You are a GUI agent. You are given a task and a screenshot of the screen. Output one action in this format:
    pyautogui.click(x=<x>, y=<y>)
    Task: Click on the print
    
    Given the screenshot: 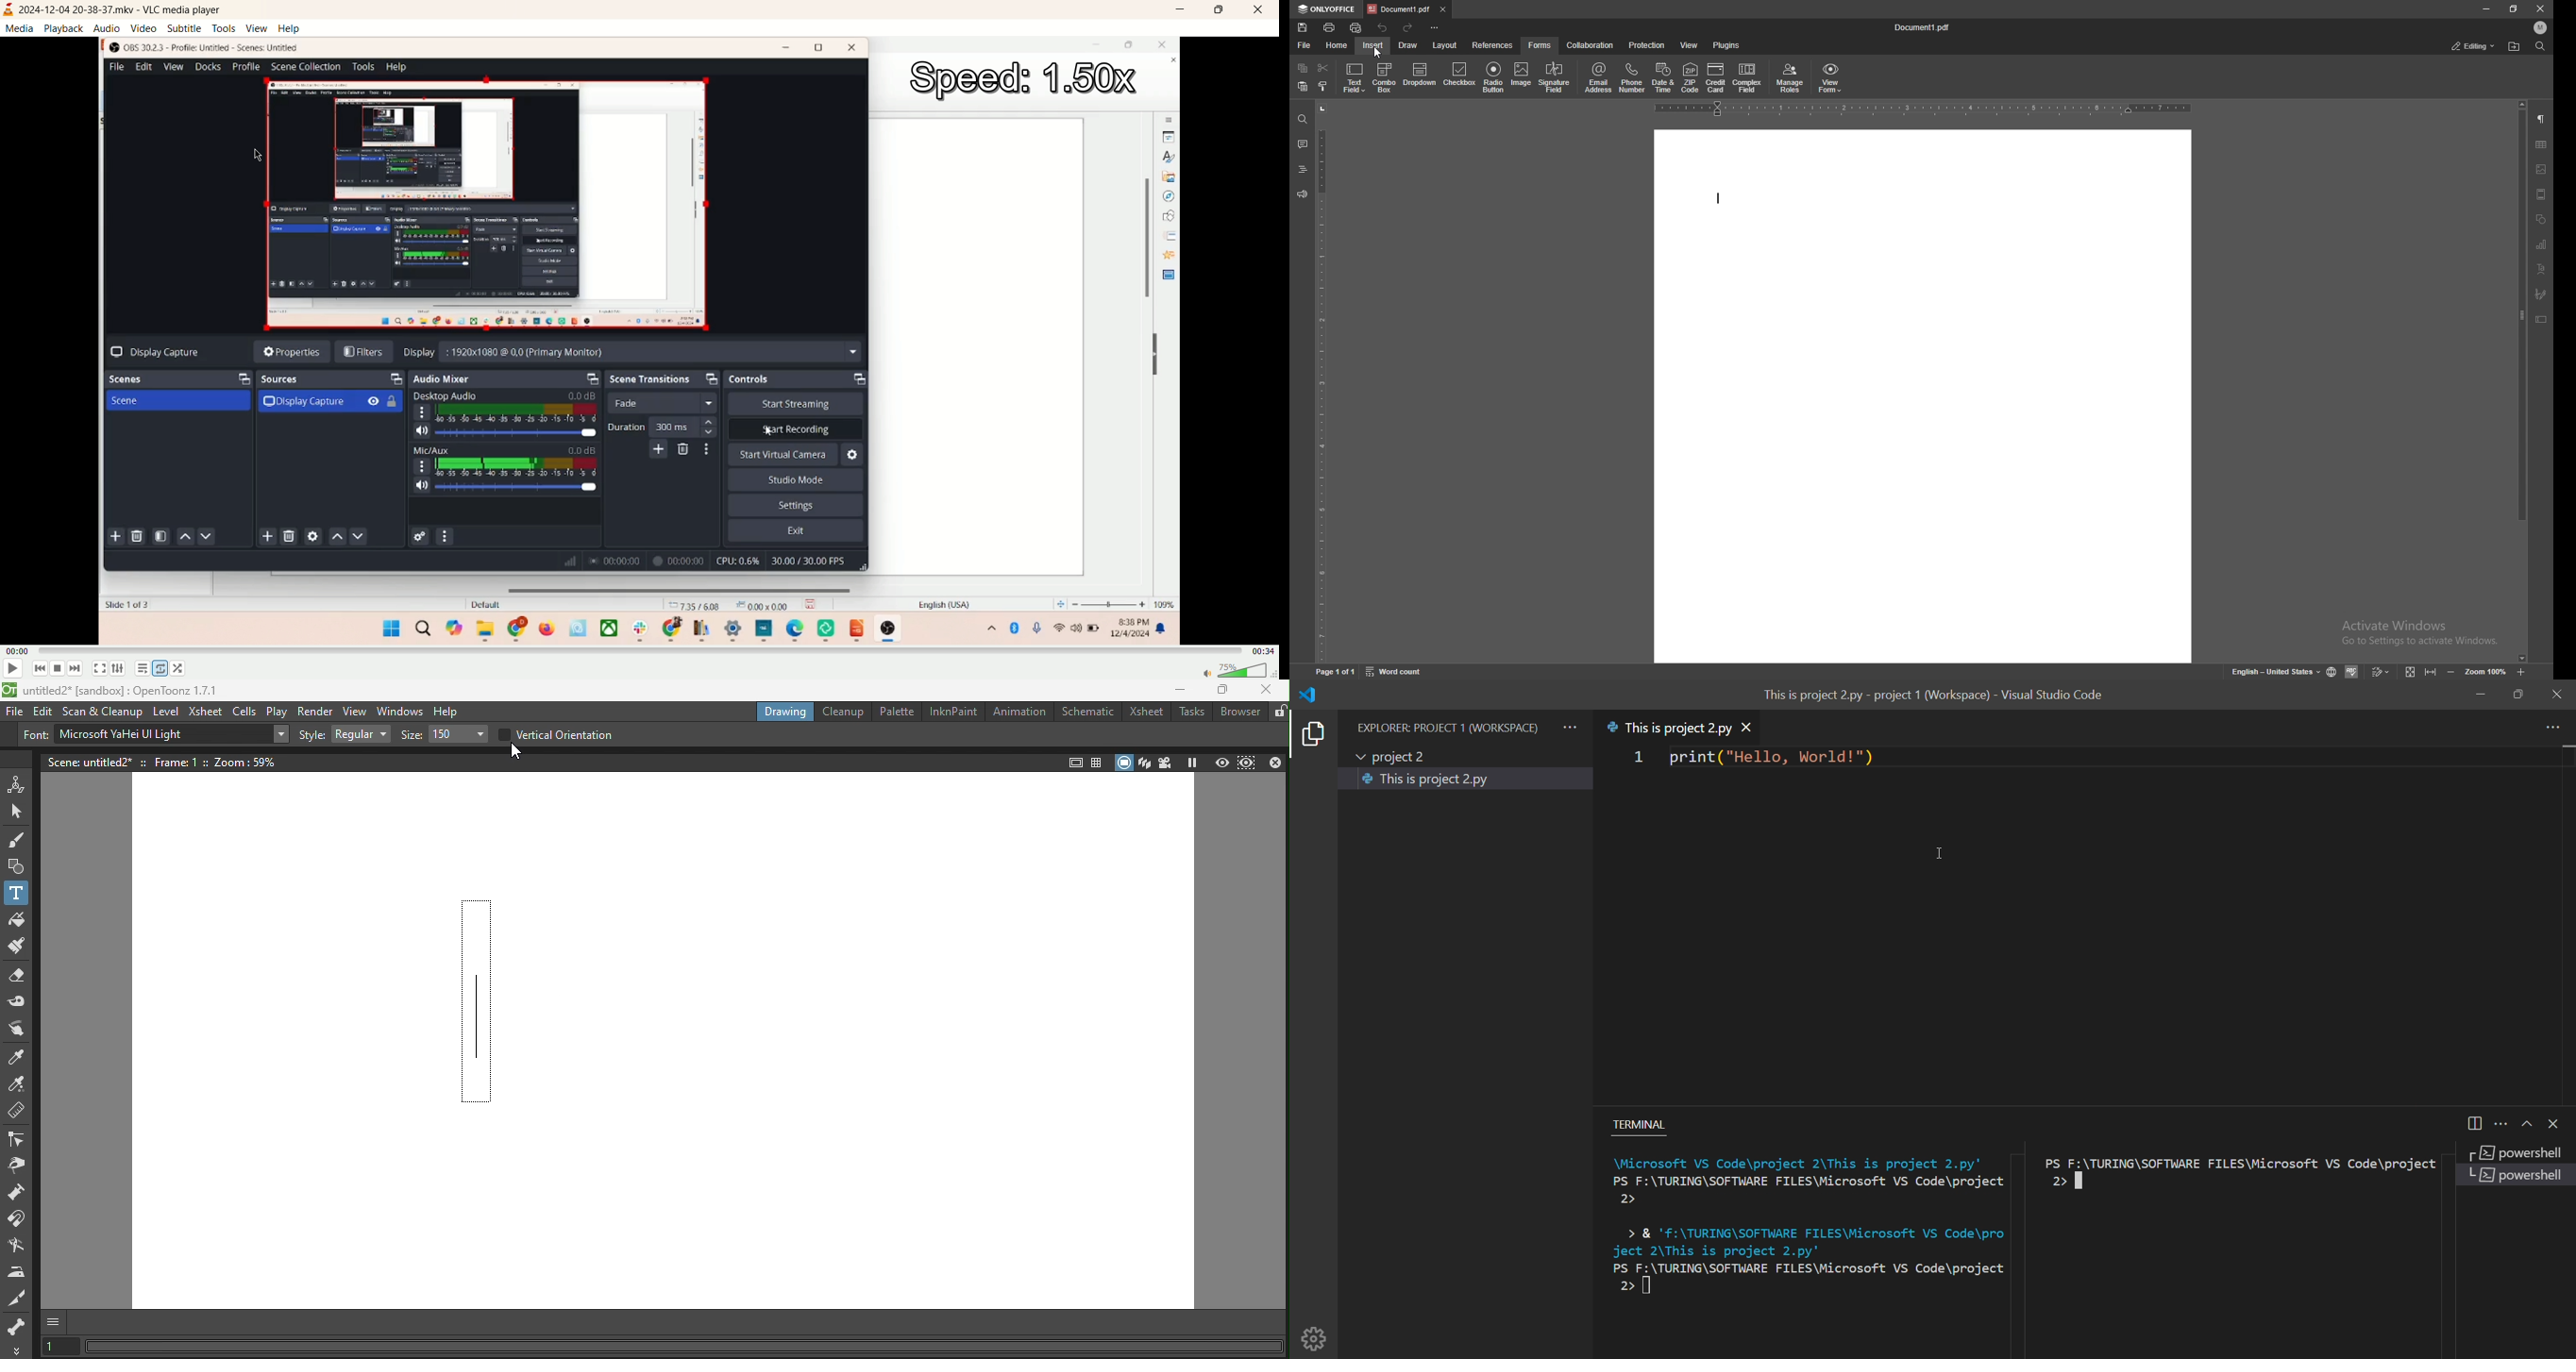 What is the action you would take?
    pyautogui.click(x=1329, y=28)
    